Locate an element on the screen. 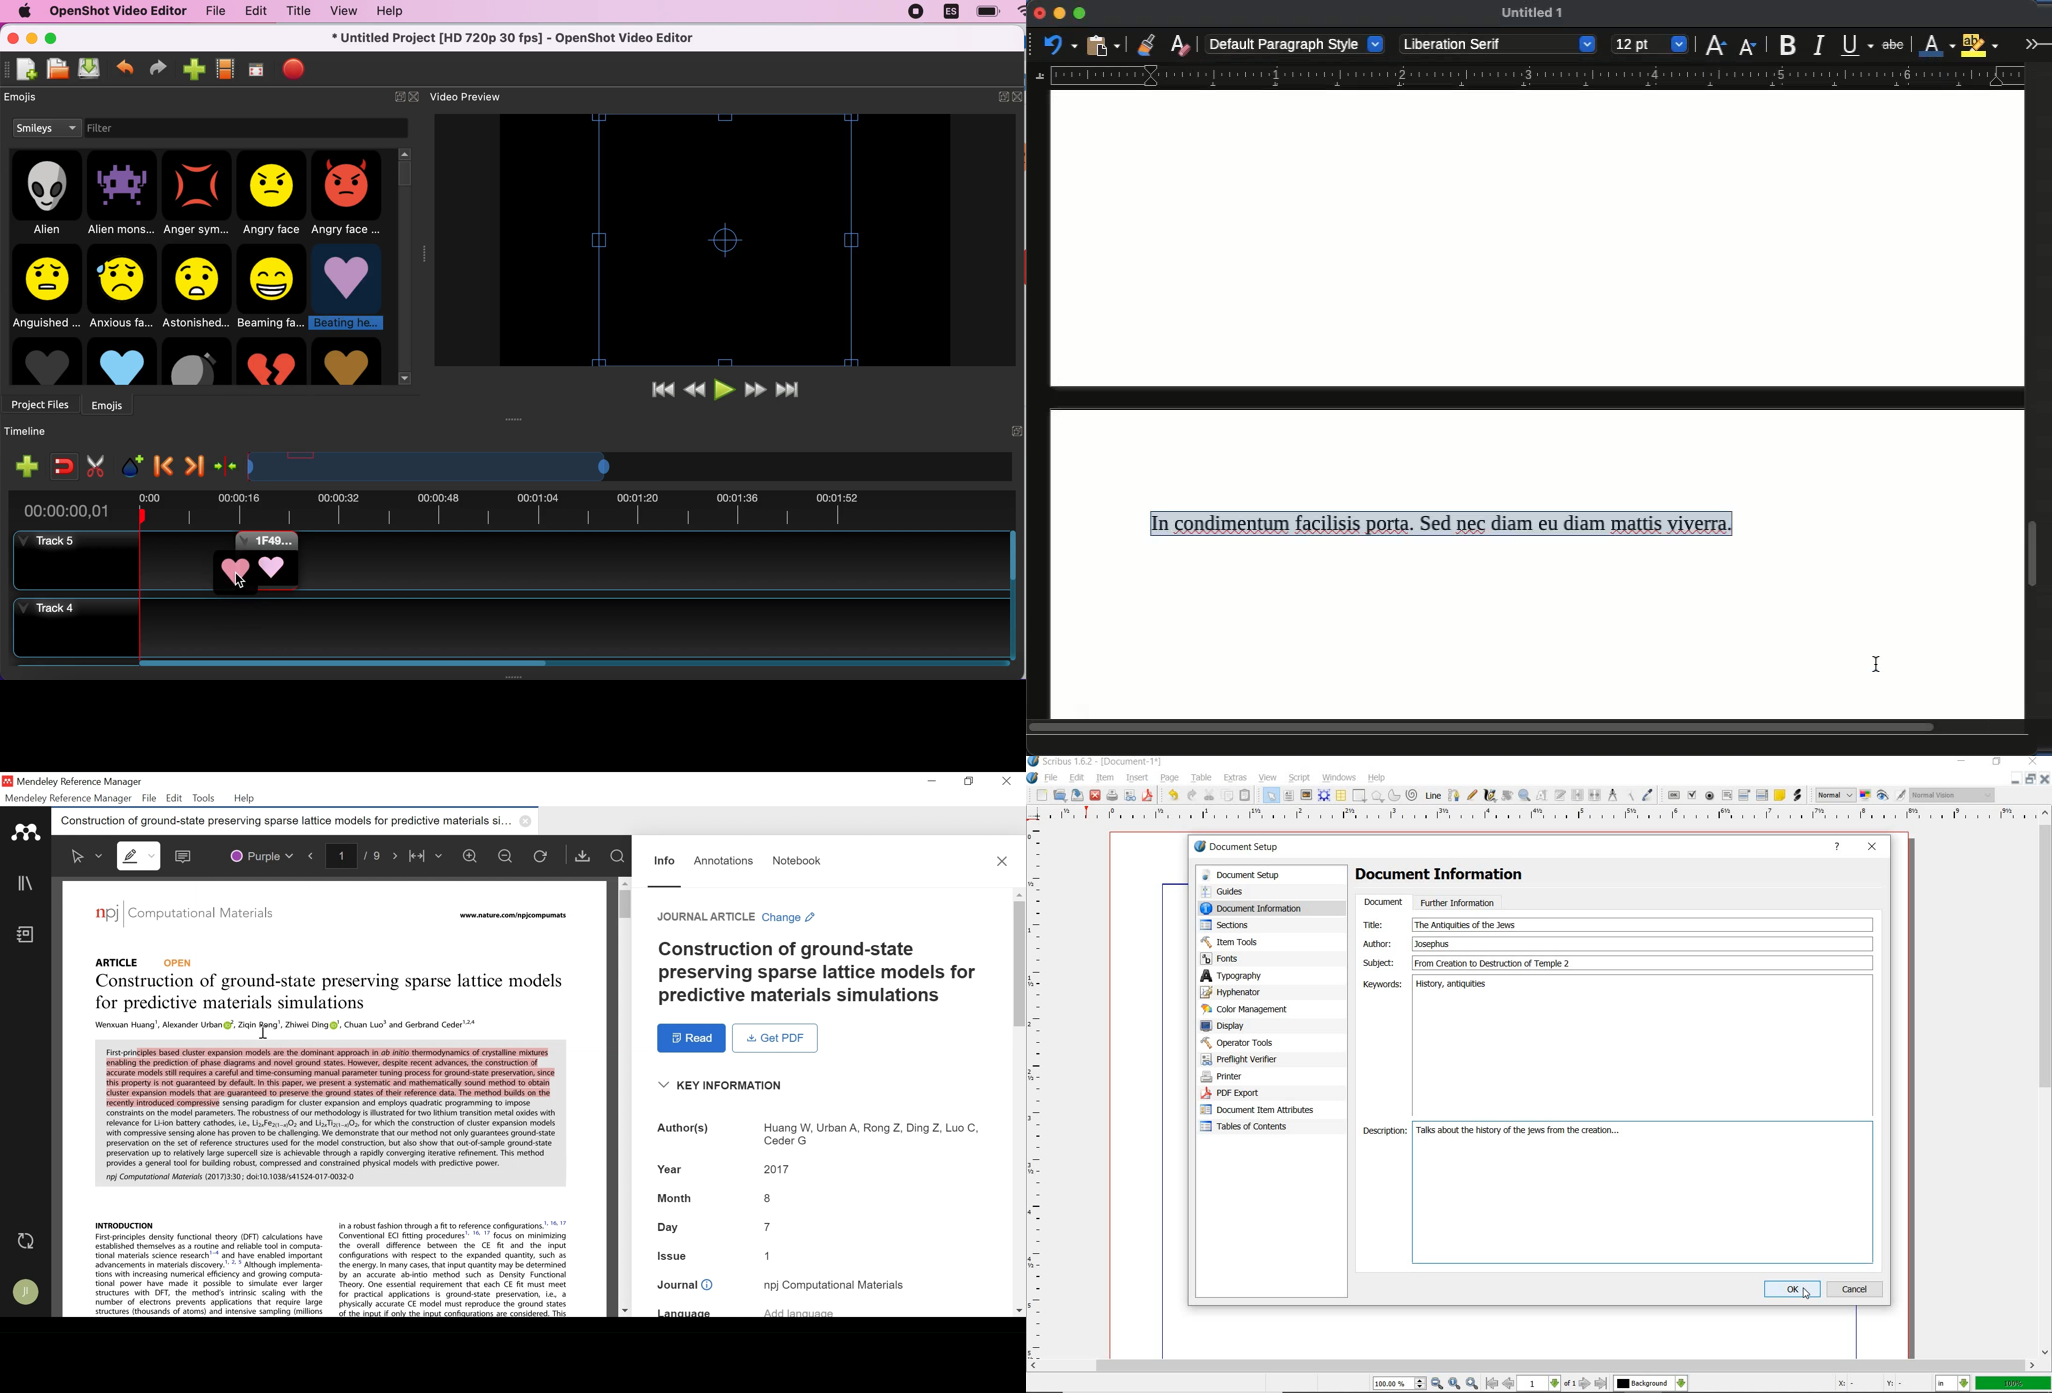 The image size is (2072, 1400). Close is located at coordinates (1001, 861).